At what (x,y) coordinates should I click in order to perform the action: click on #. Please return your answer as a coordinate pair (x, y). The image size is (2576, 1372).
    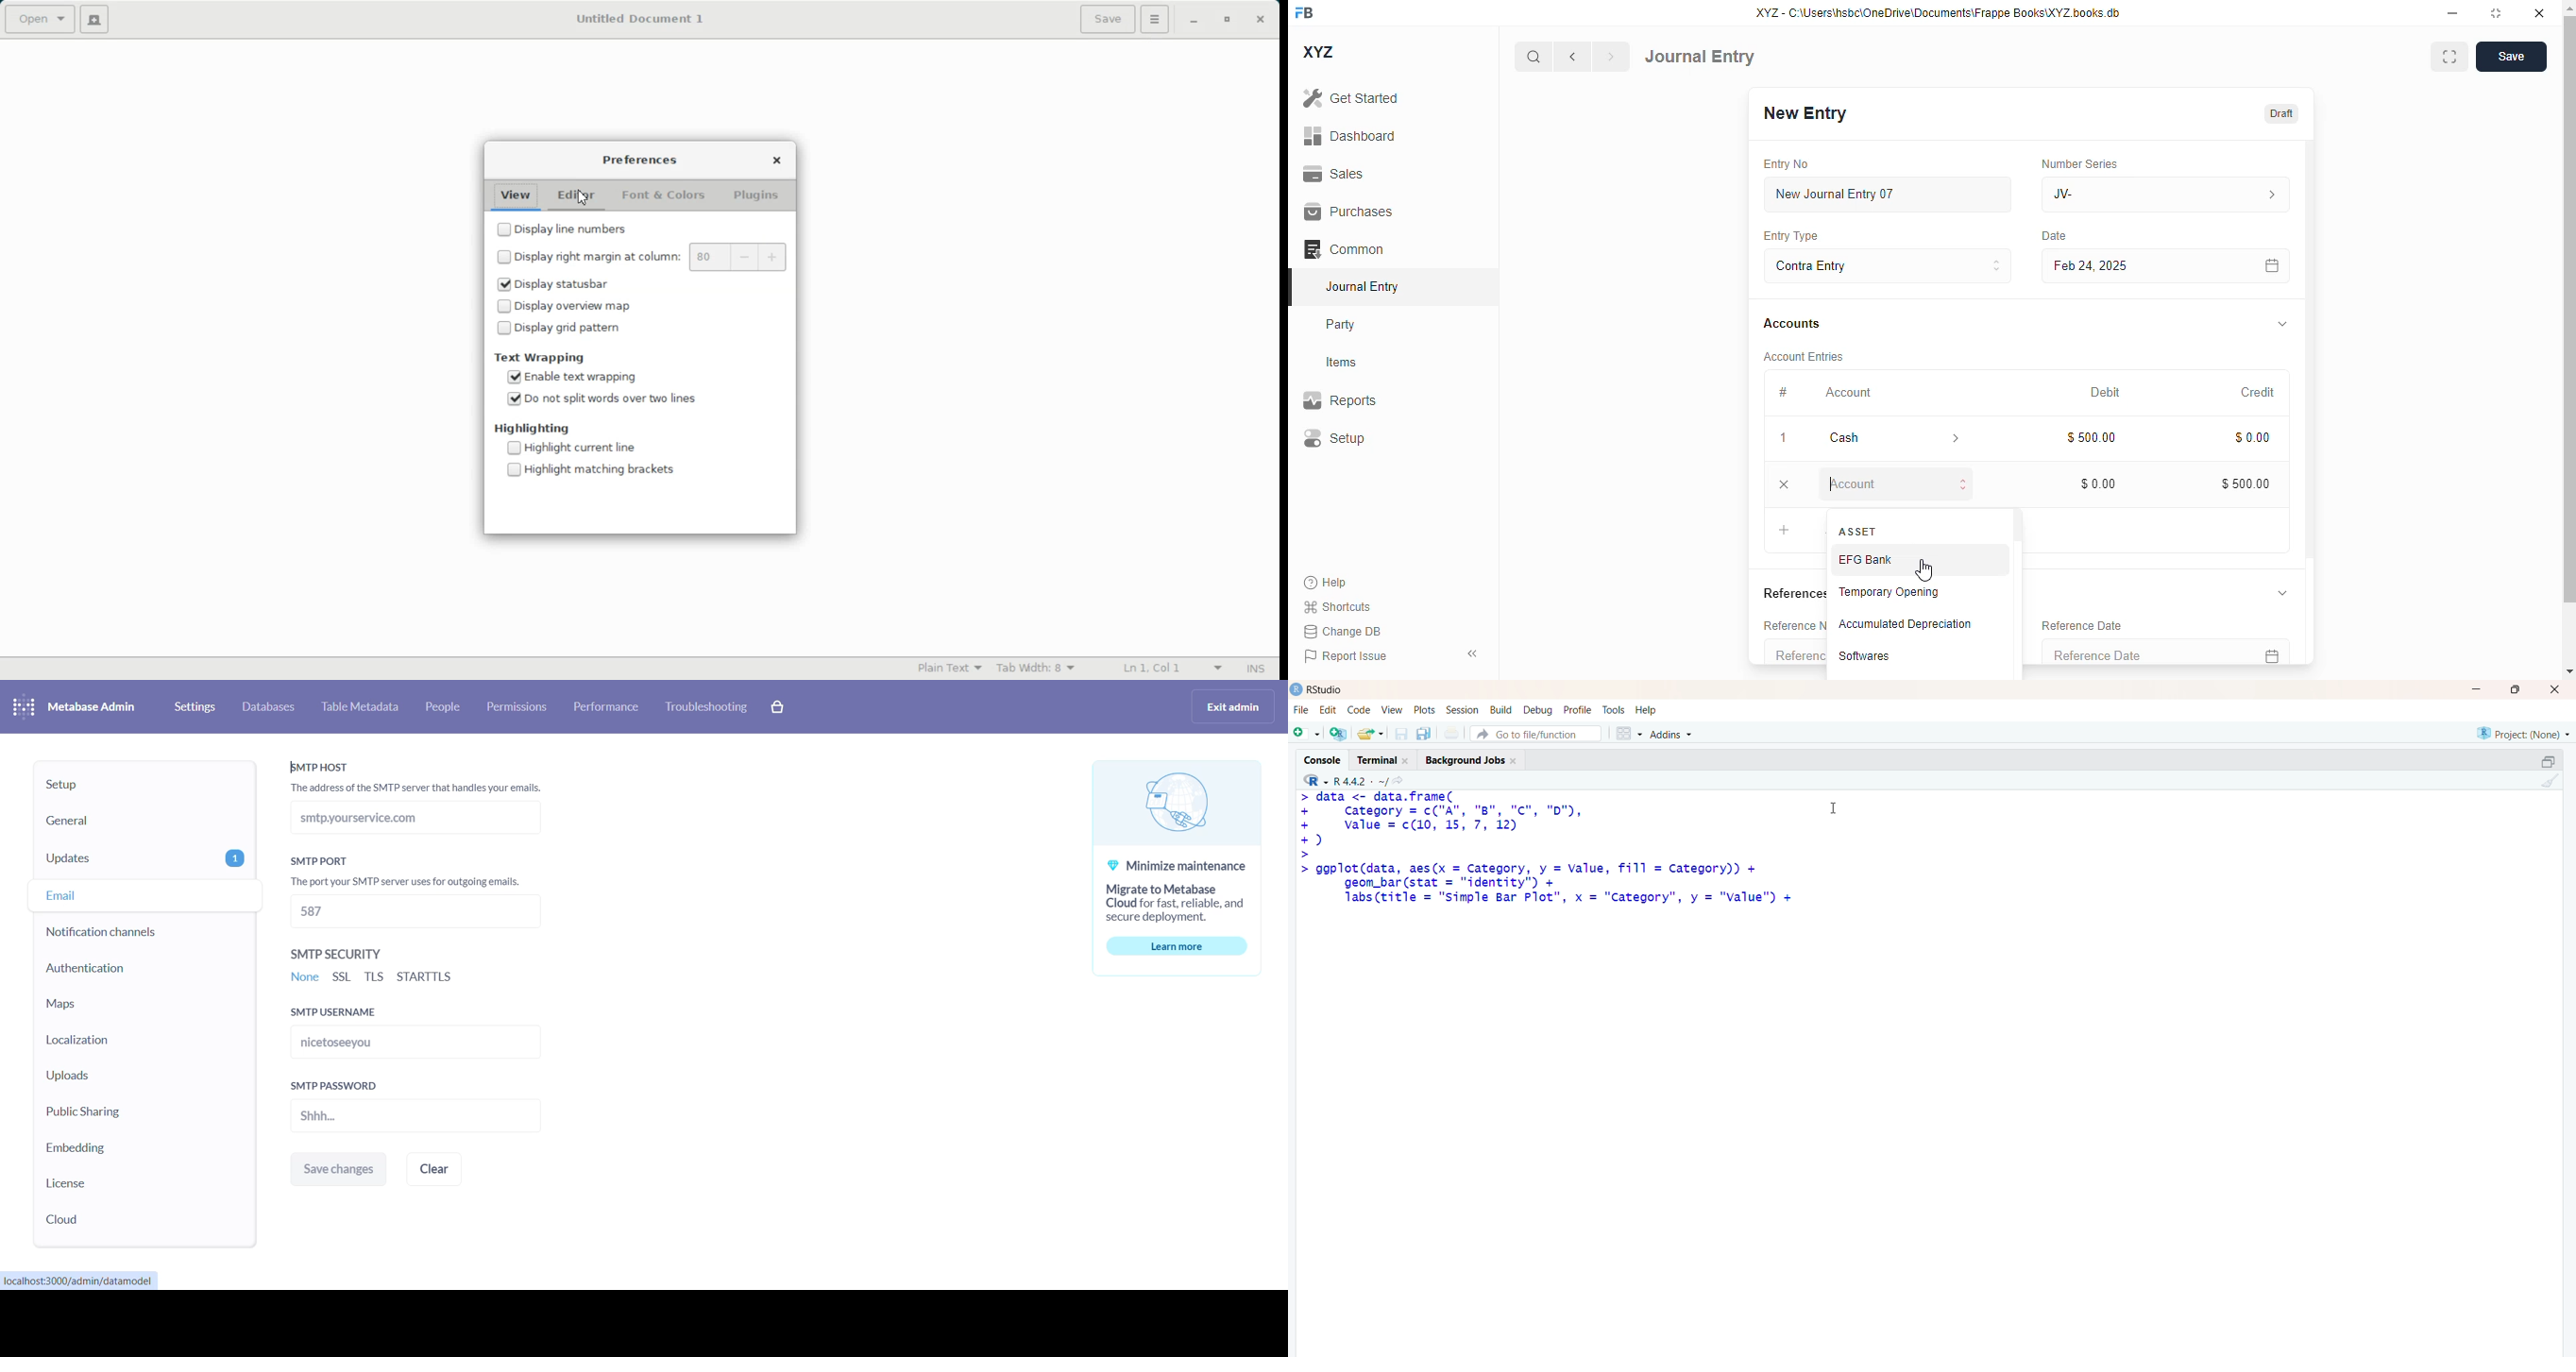
    Looking at the image, I should click on (1784, 392).